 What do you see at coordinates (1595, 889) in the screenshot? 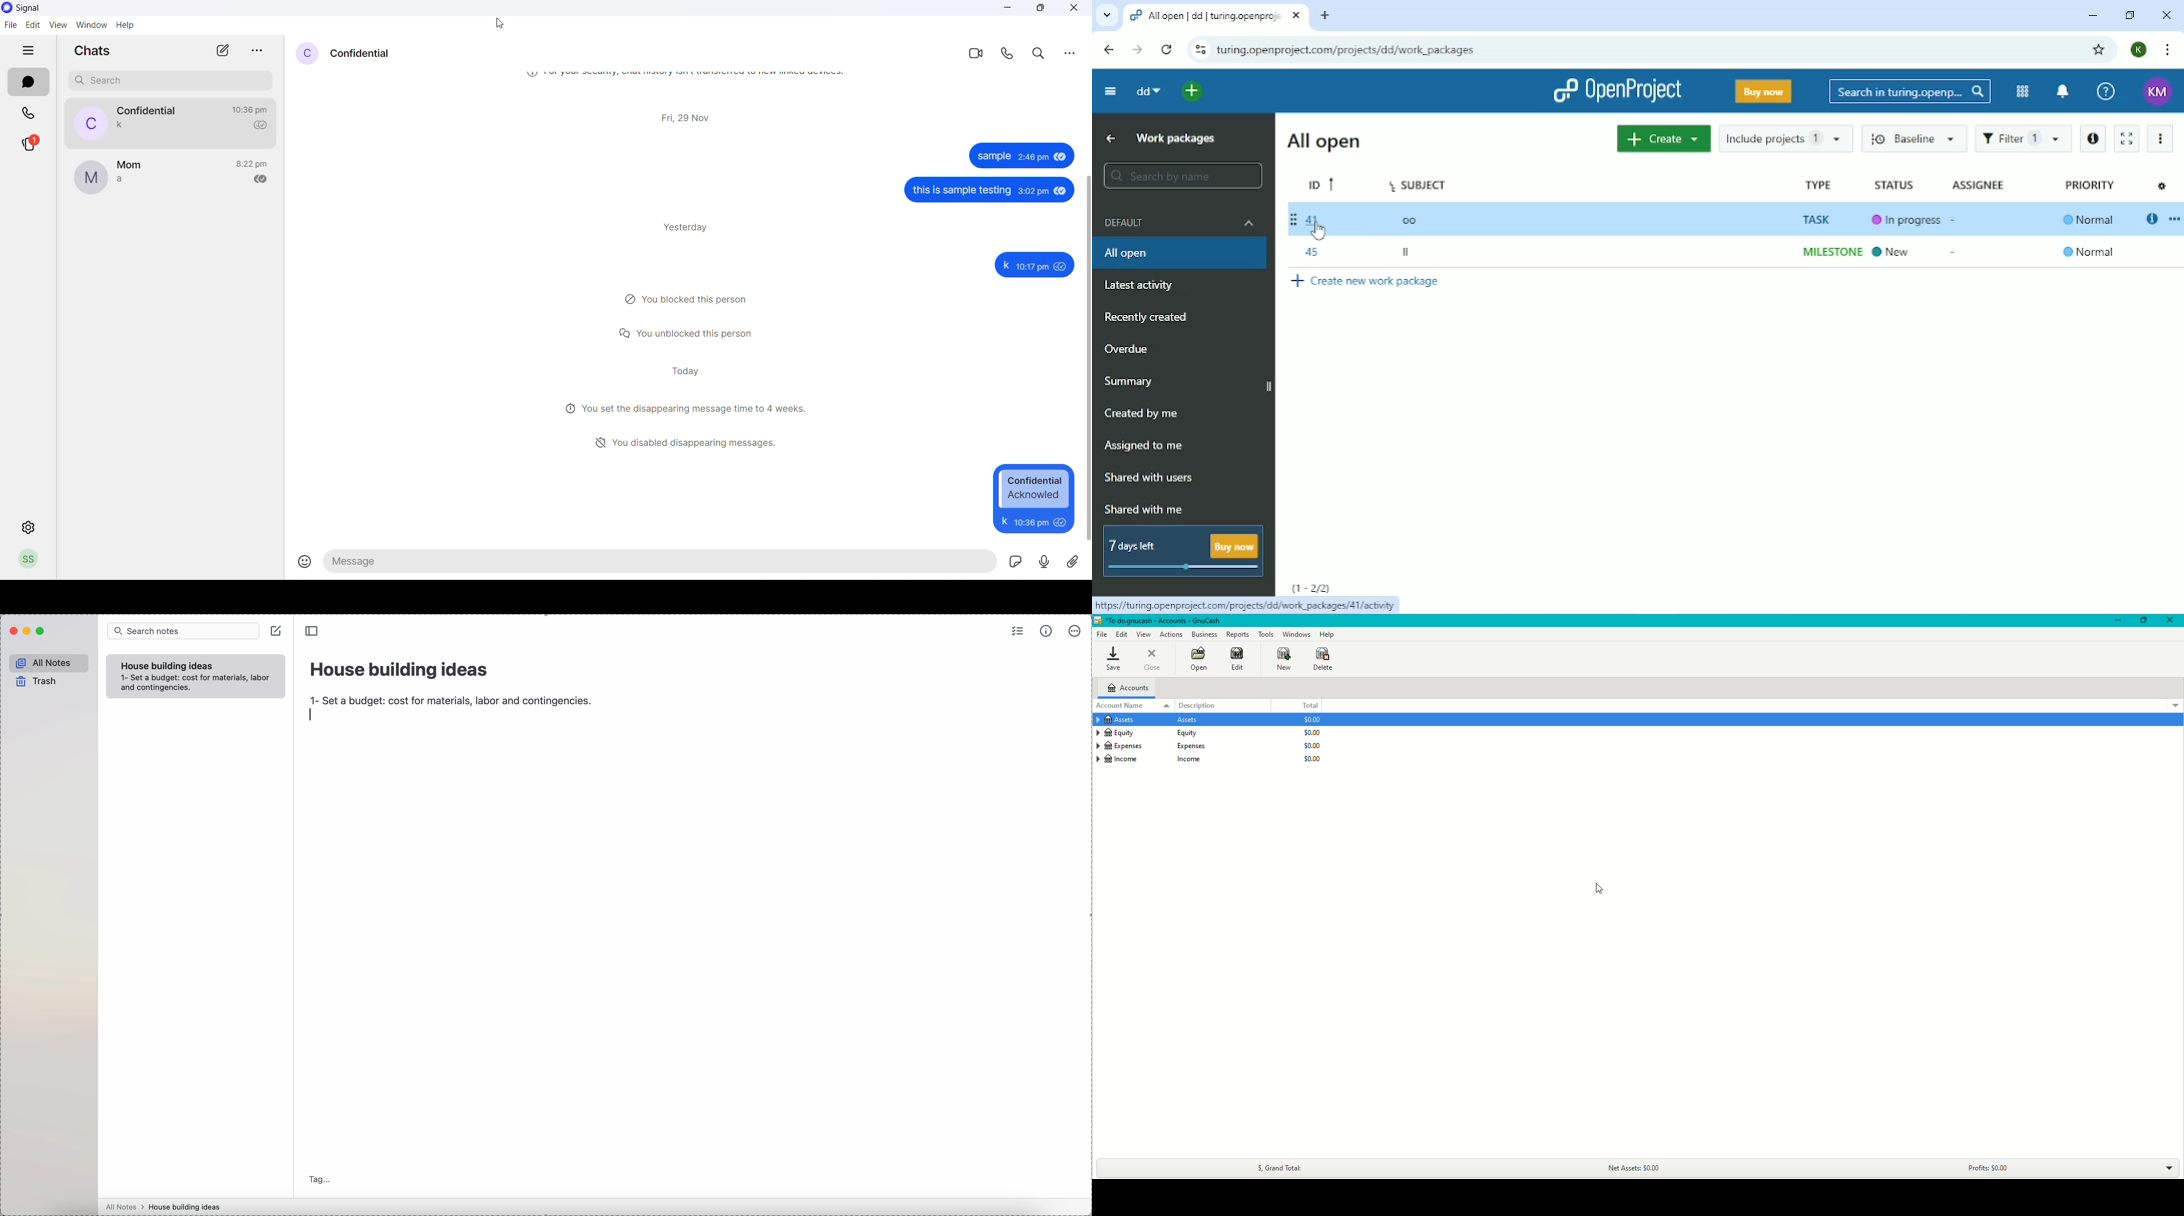
I see `Cursor` at bounding box center [1595, 889].